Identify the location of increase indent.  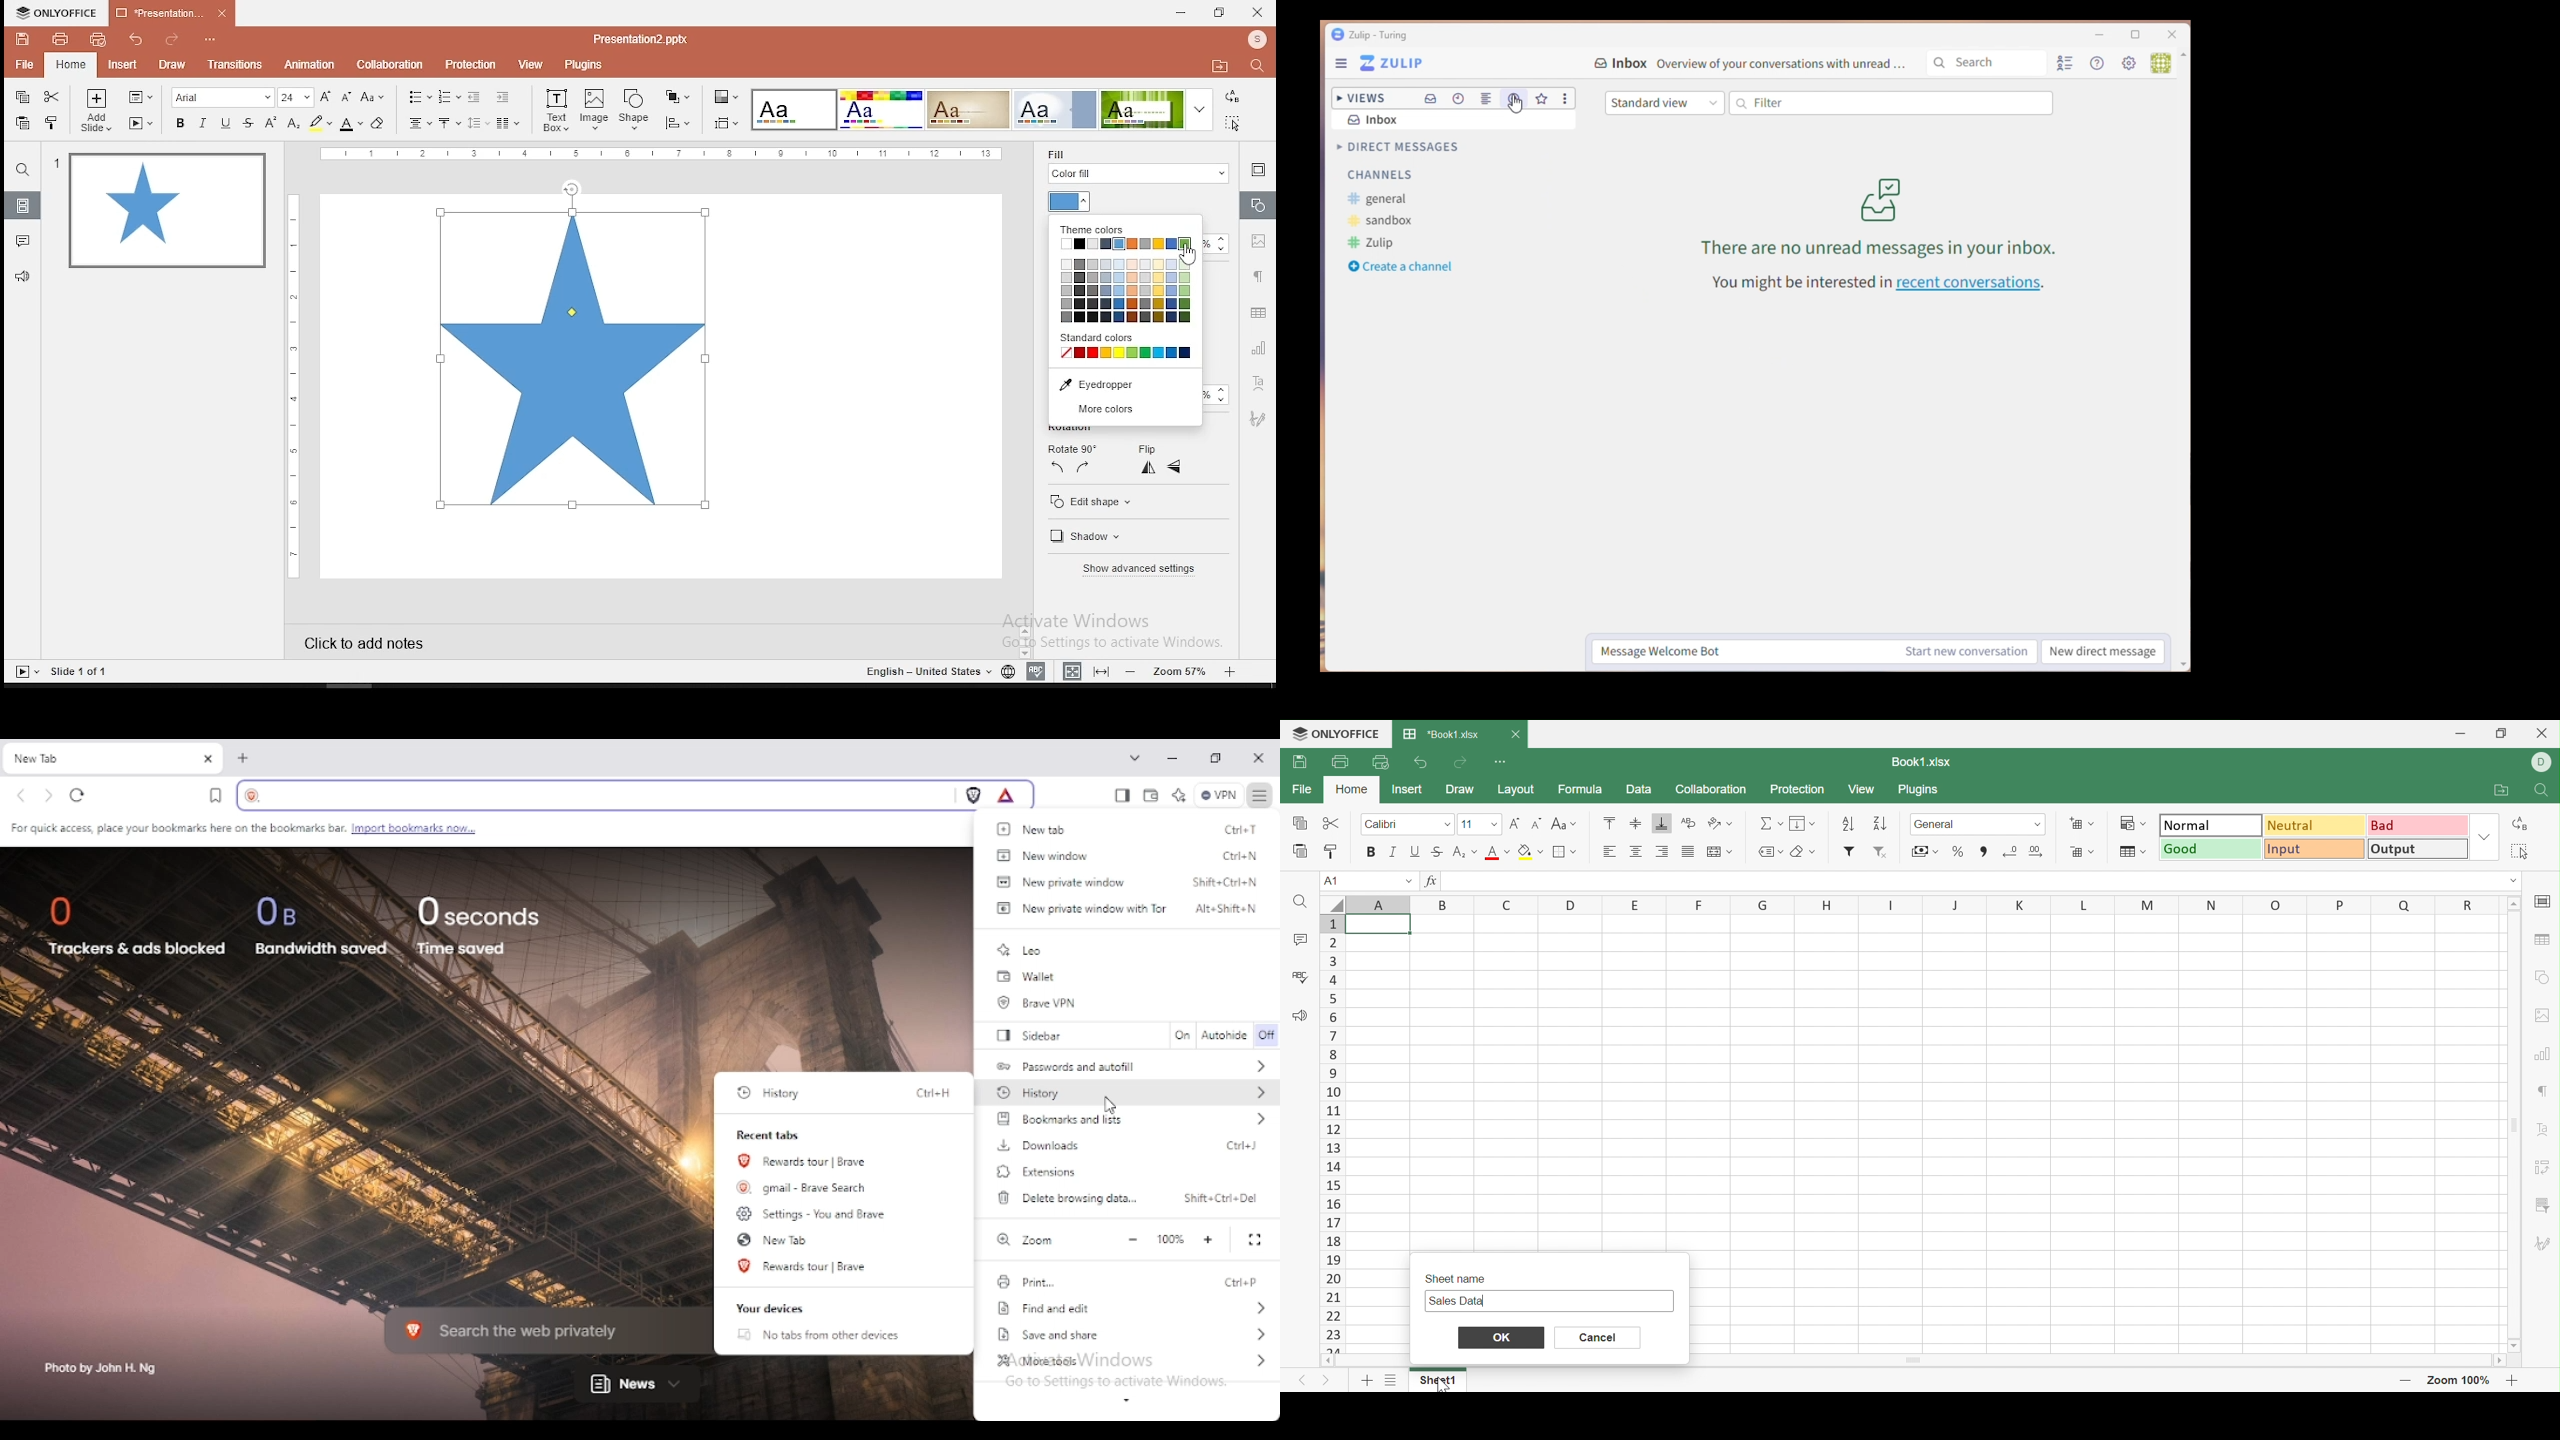
(503, 96).